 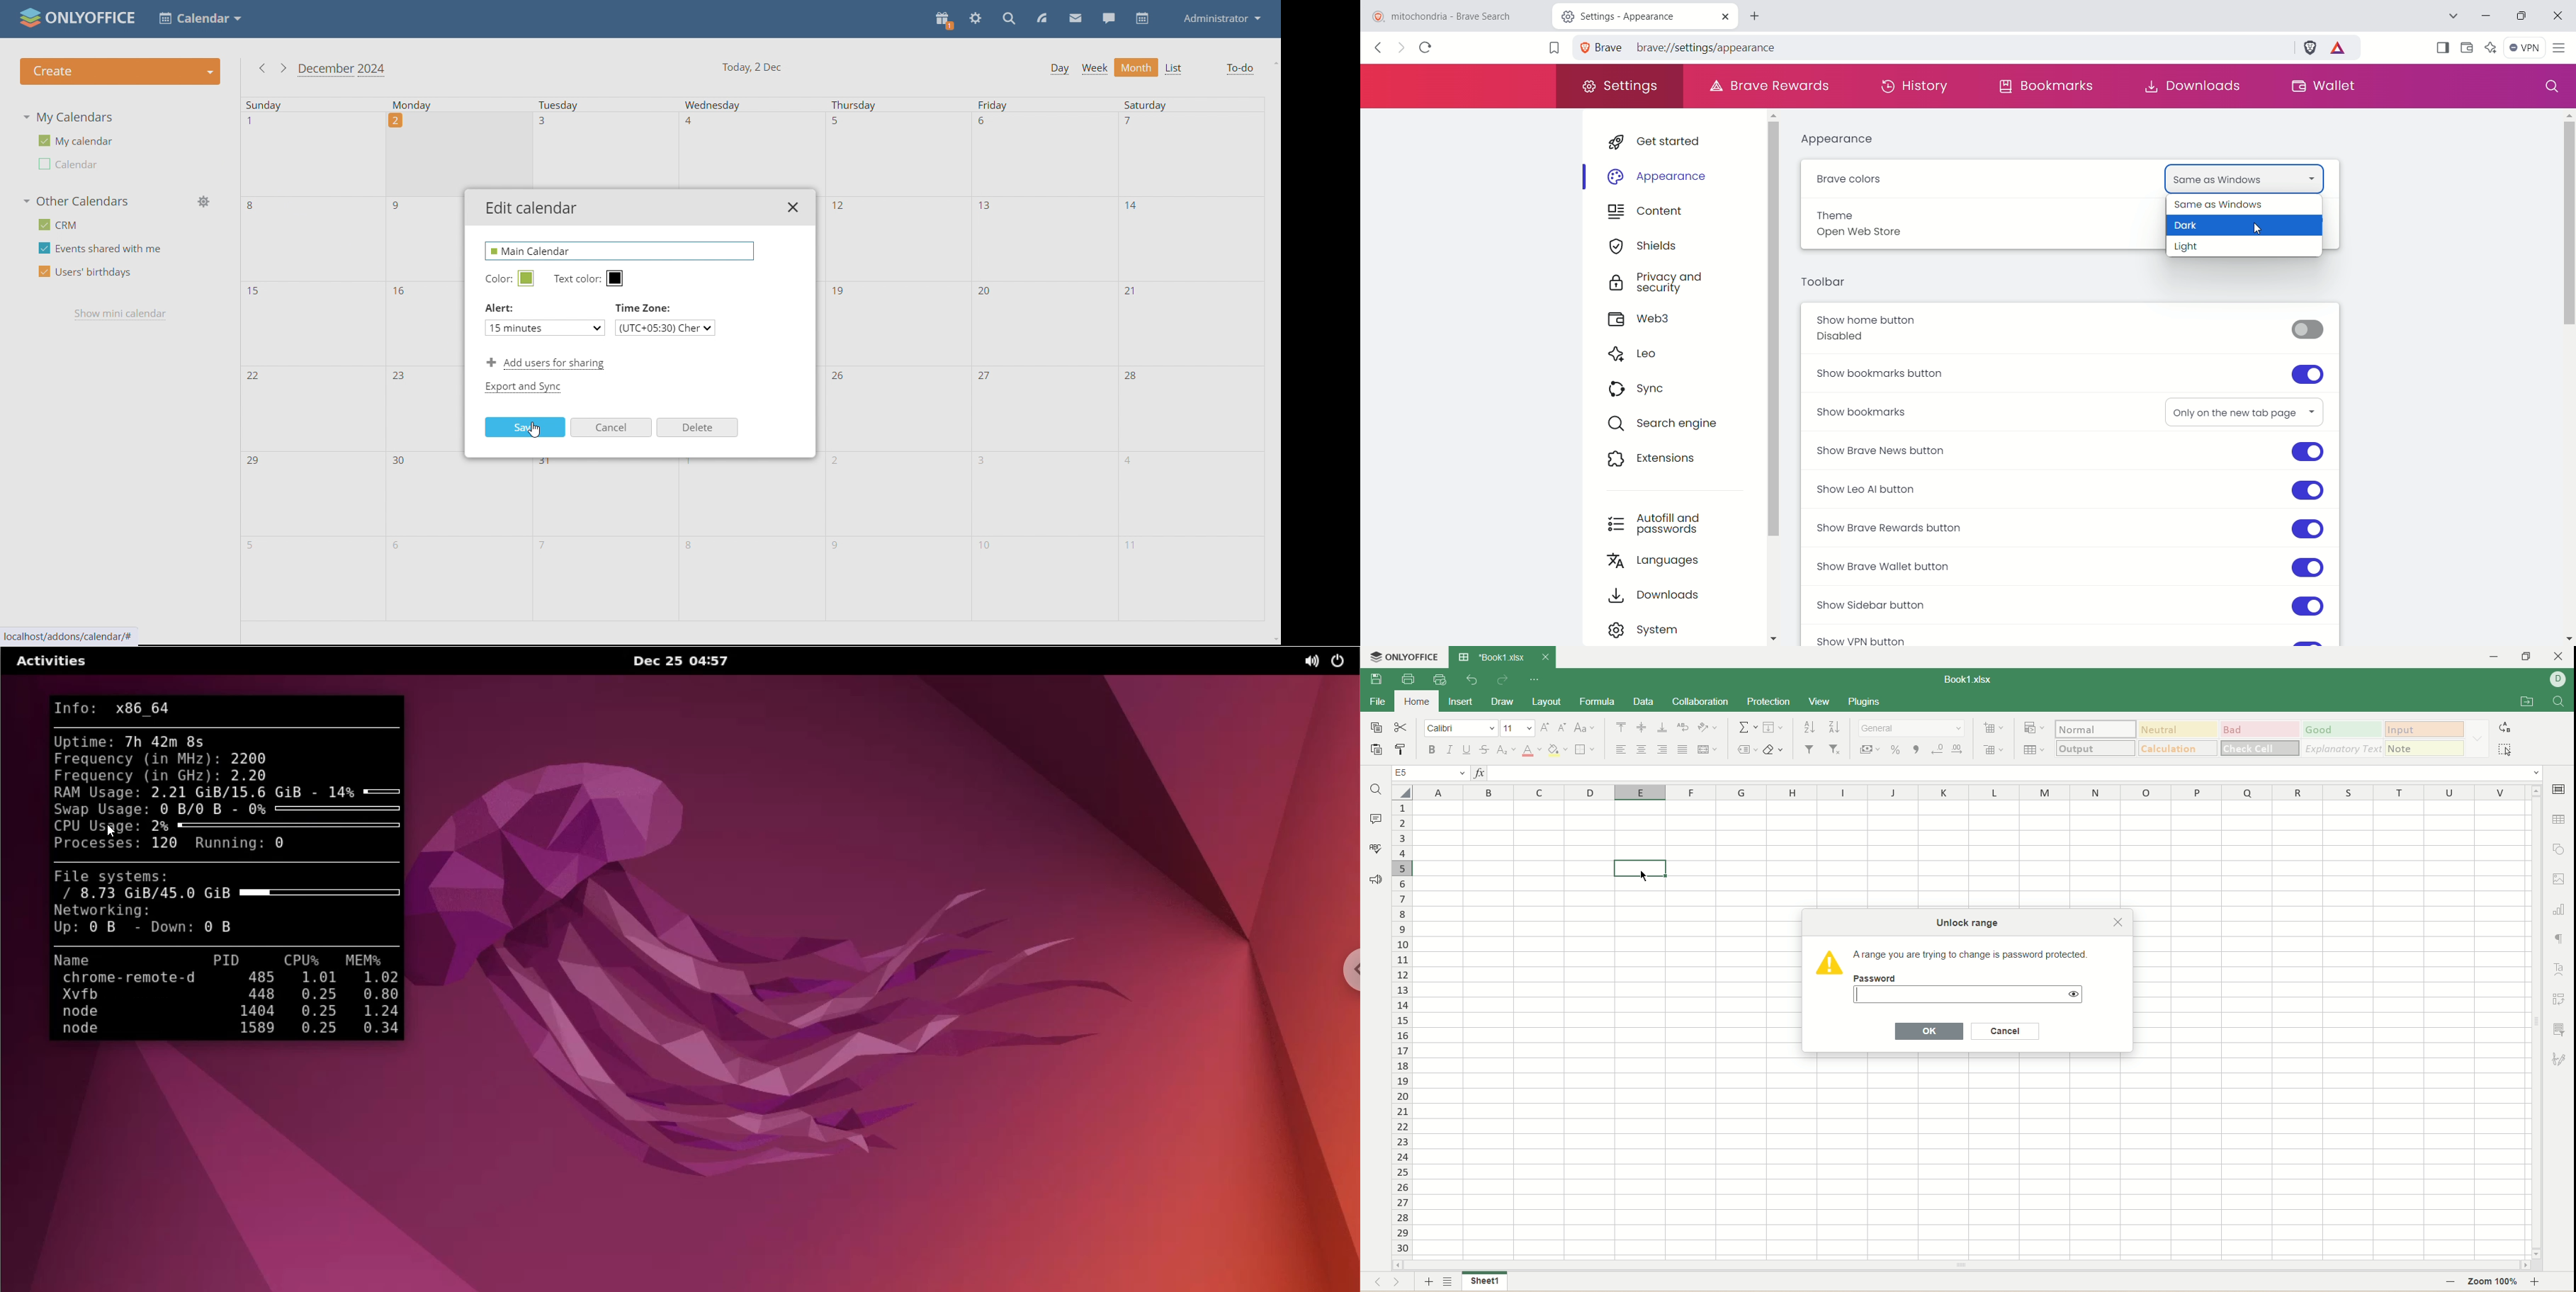 I want to click on clear, so click(x=1774, y=750).